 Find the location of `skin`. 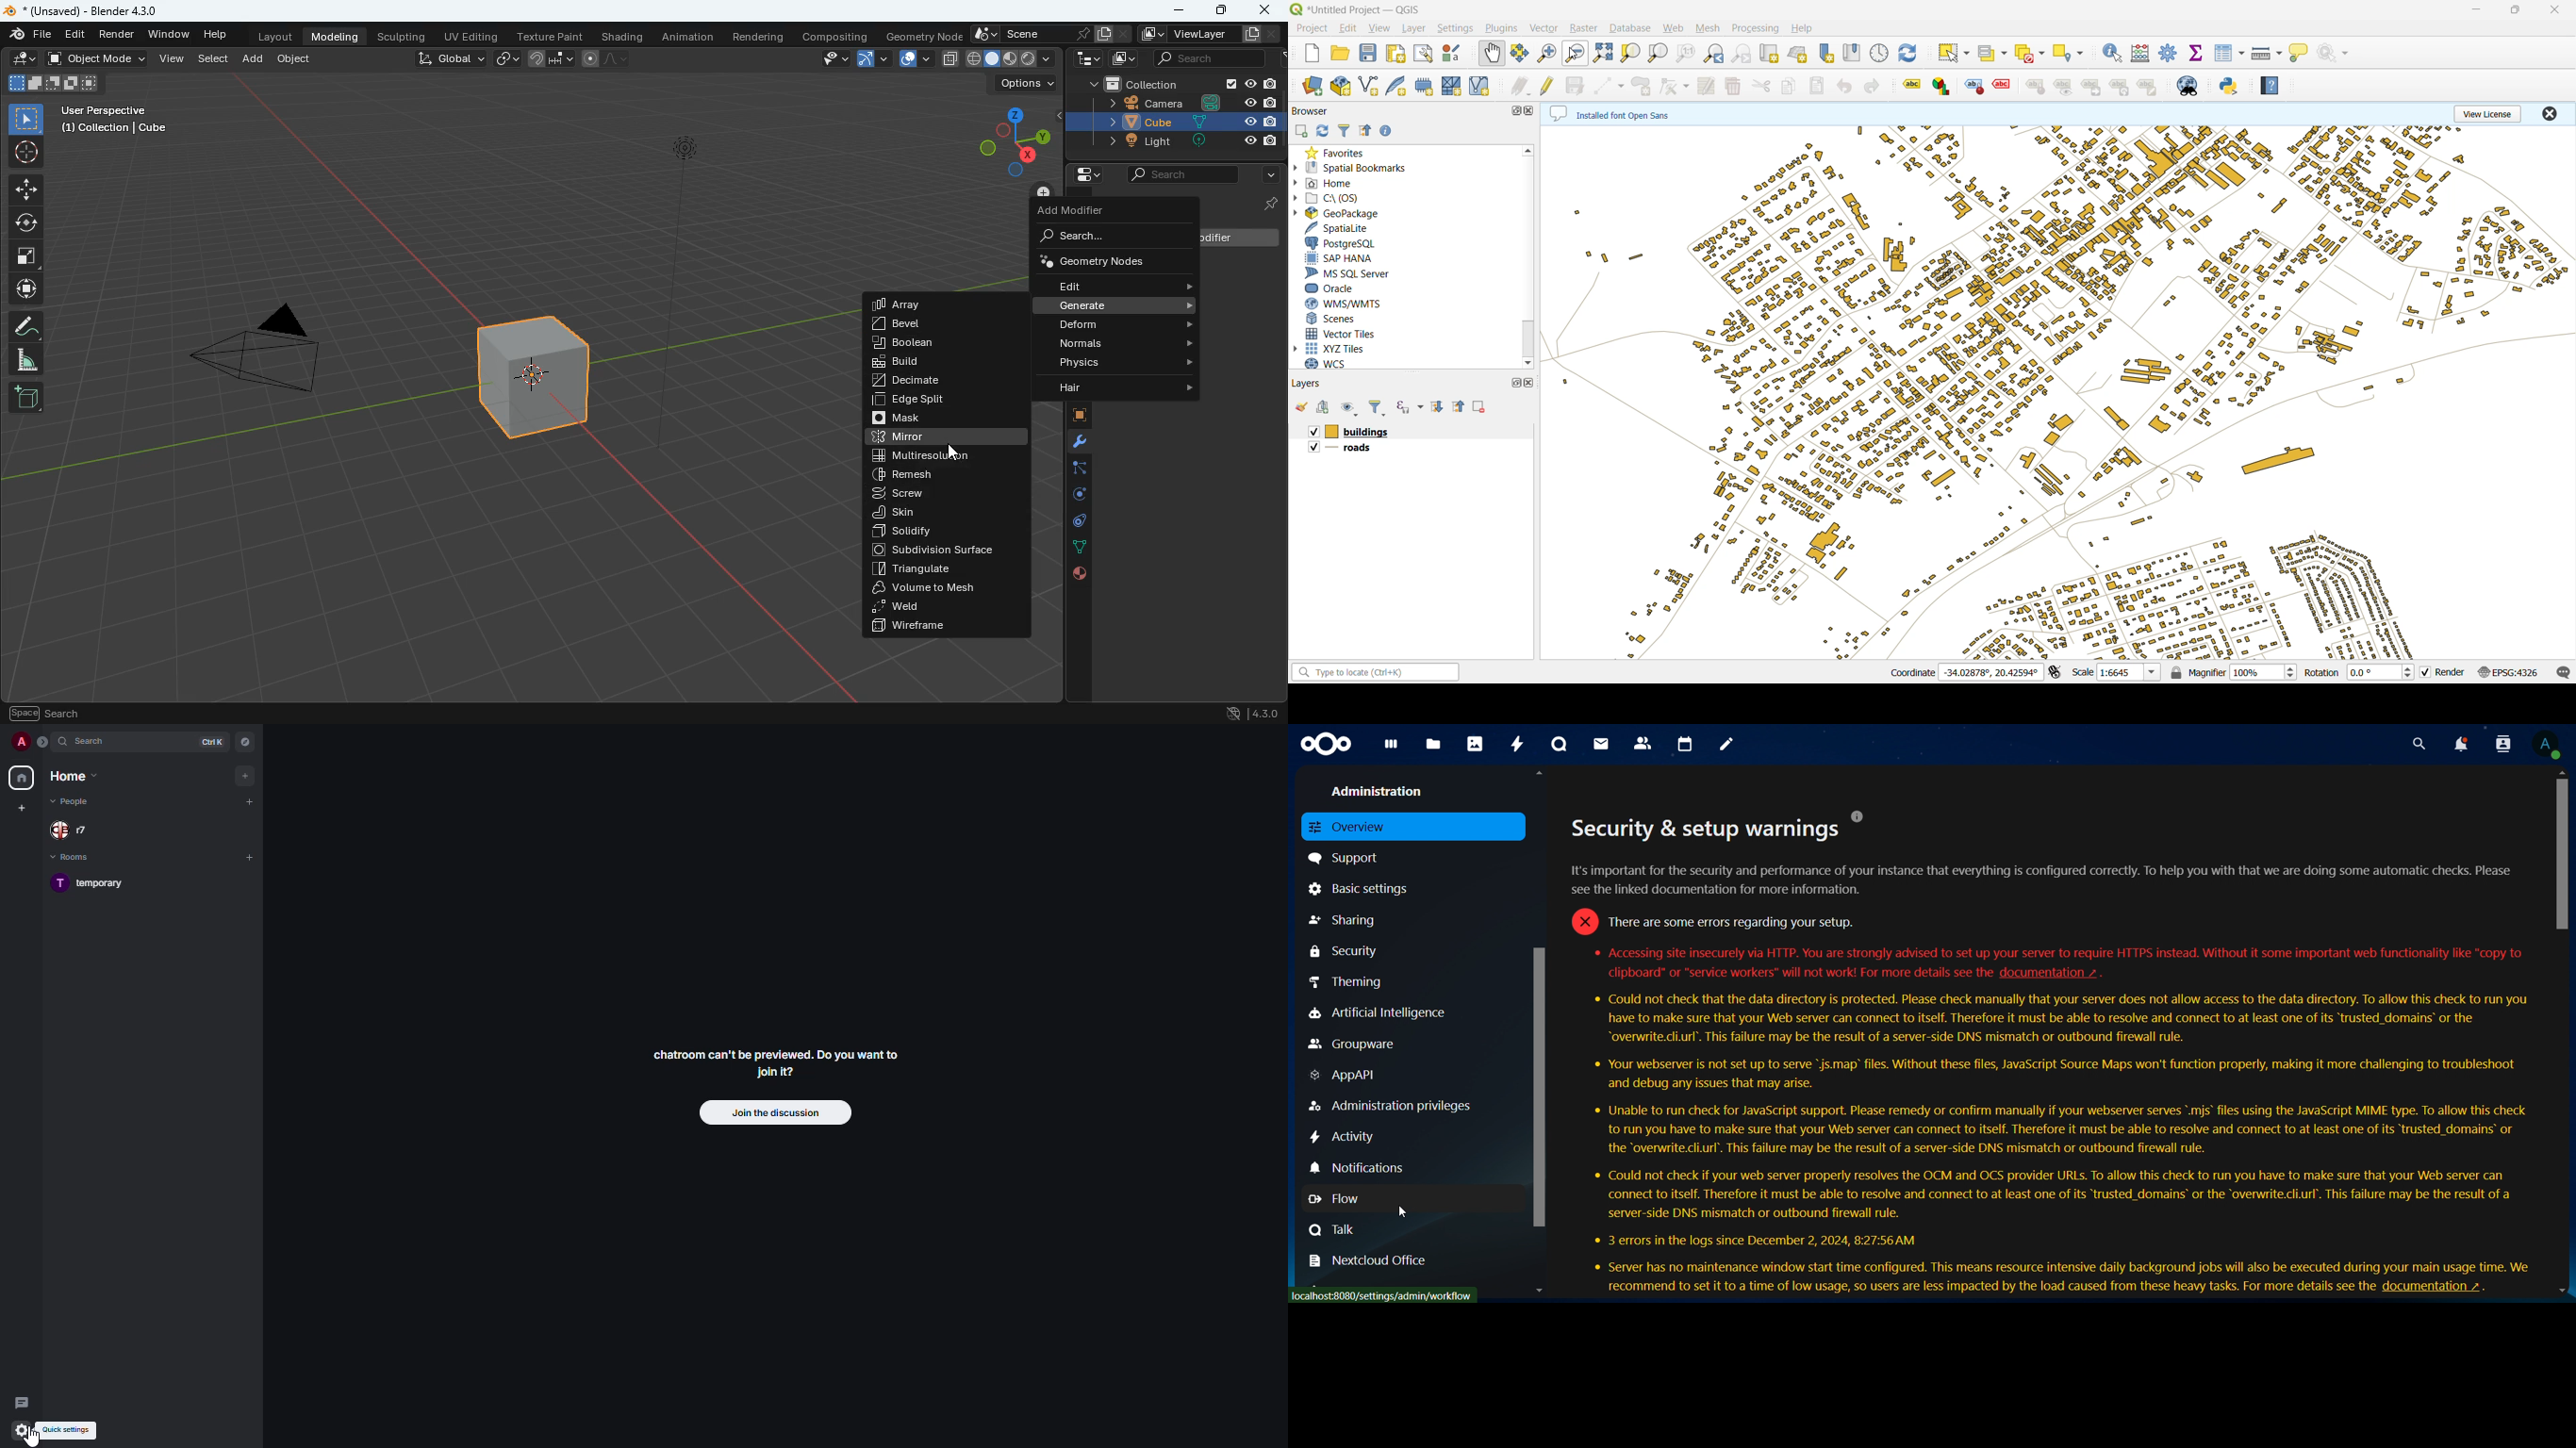

skin is located at coordinates (940, 513).